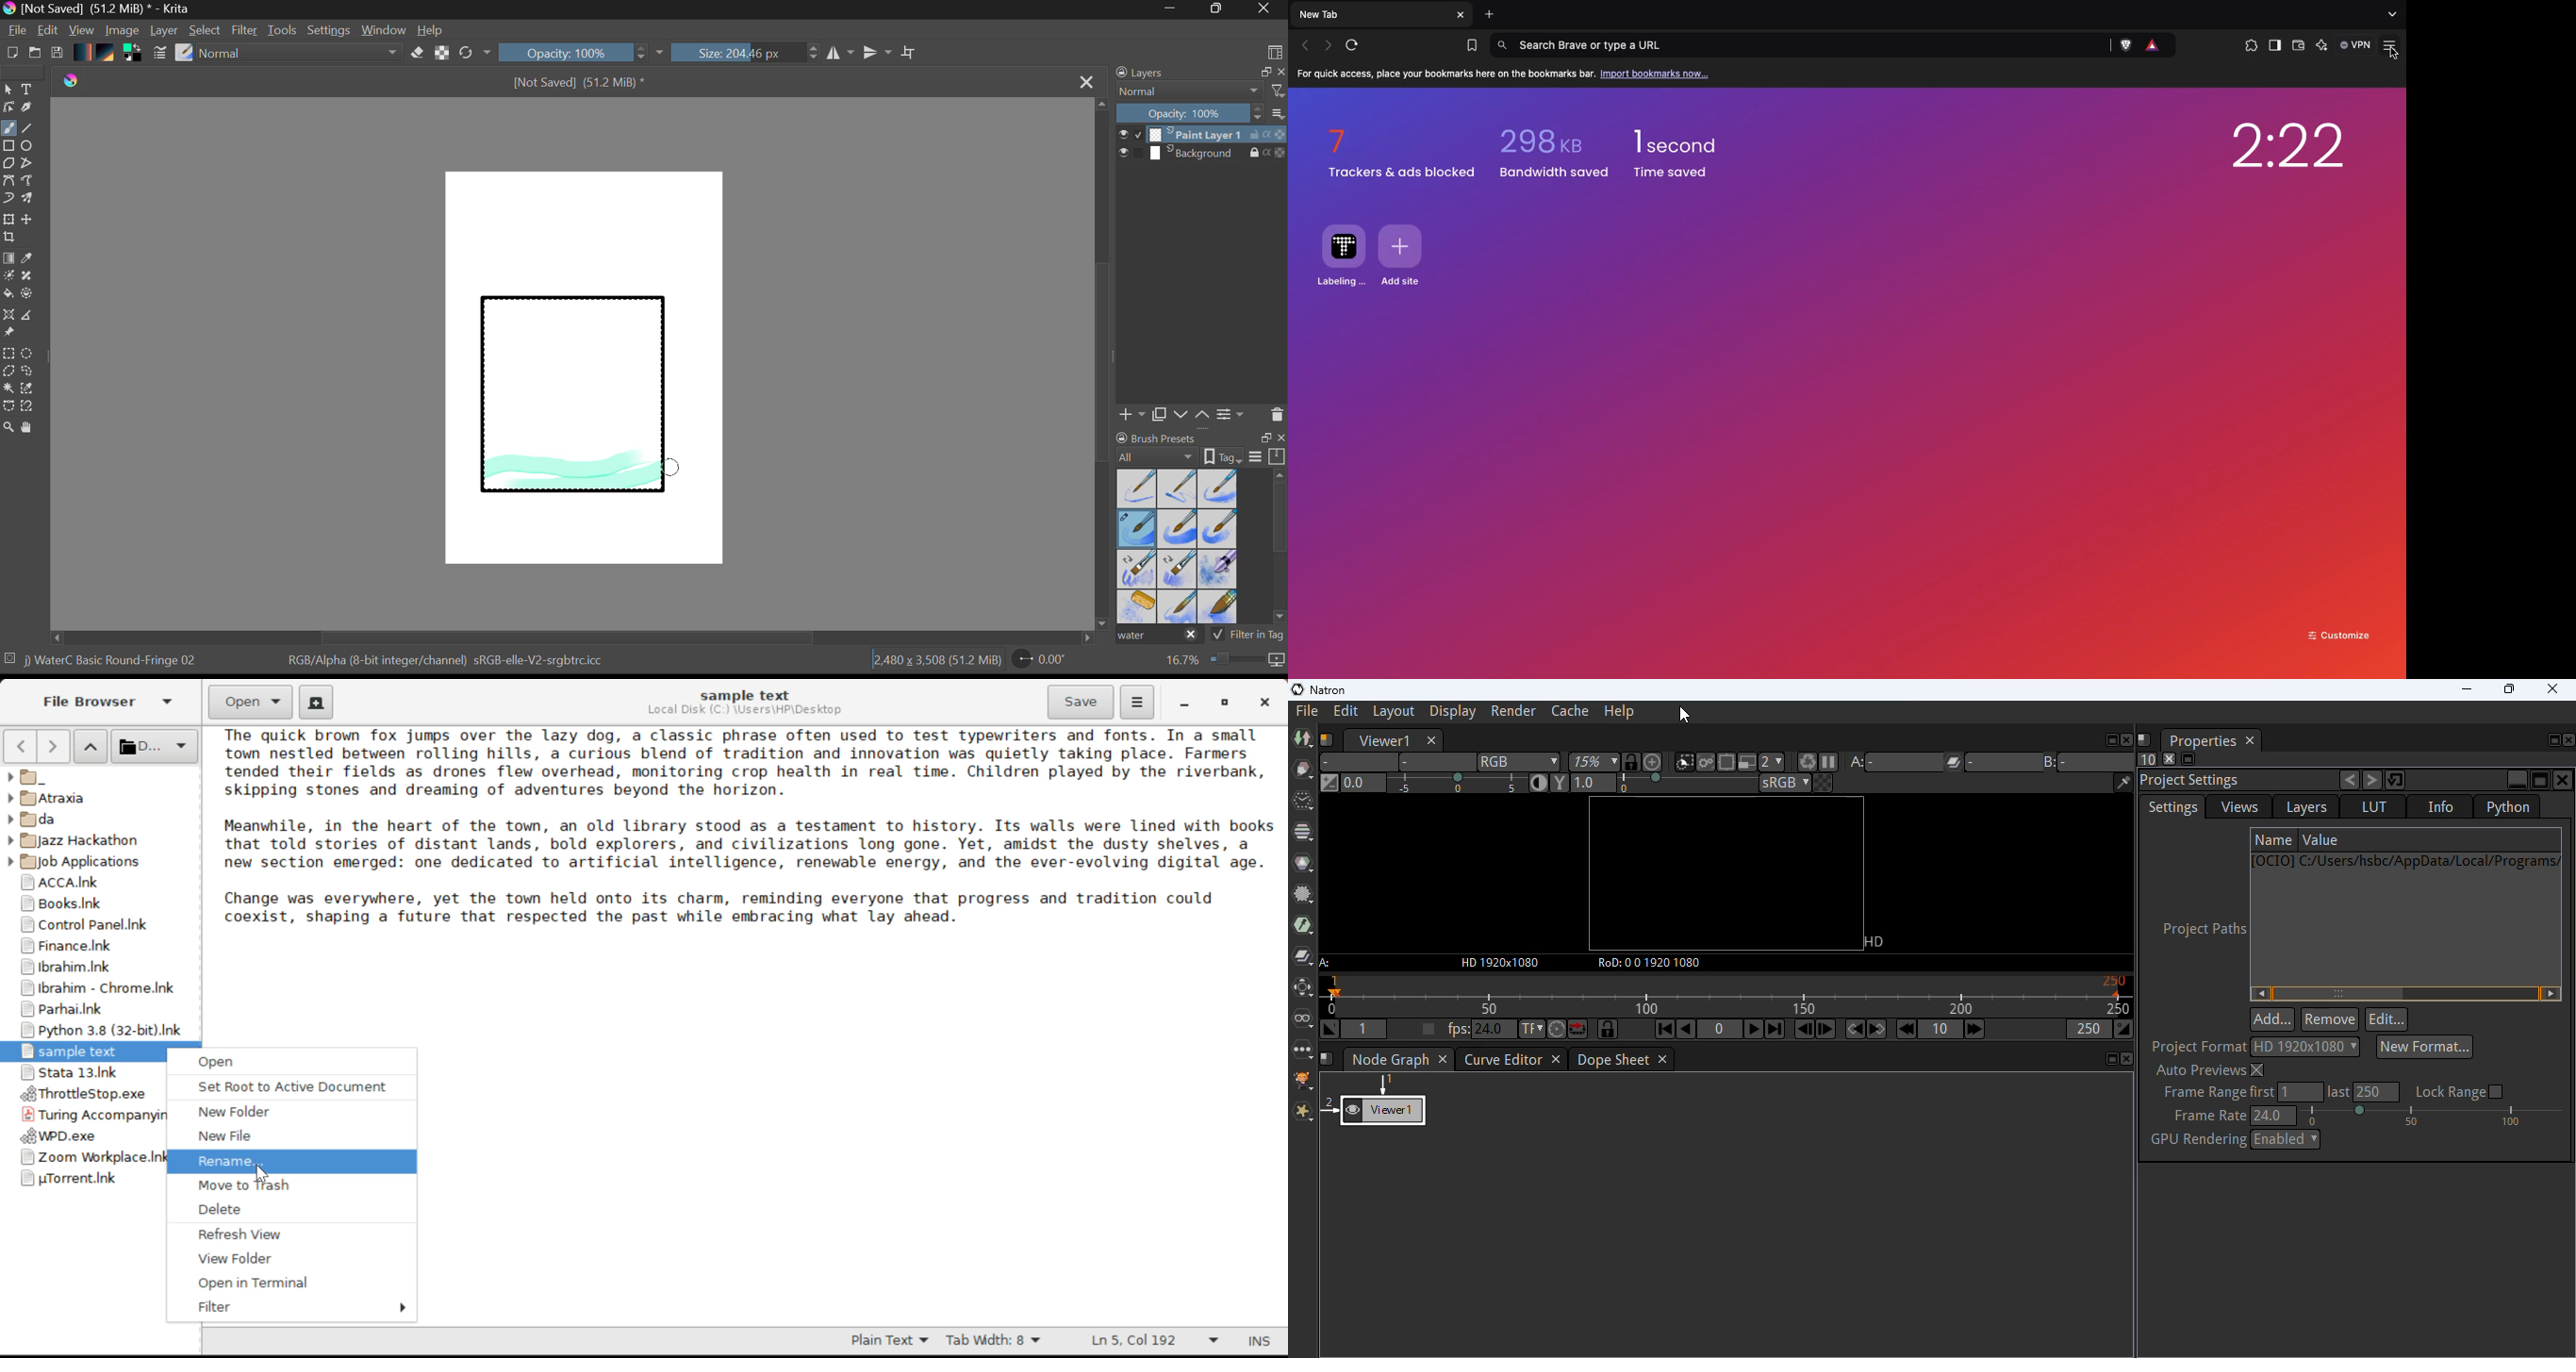 This screenshot has width=2576, height=1372. What do you see at coordinates (283, 31) in the screenshot?
I see `Tools` at bounding box center [283, 31].